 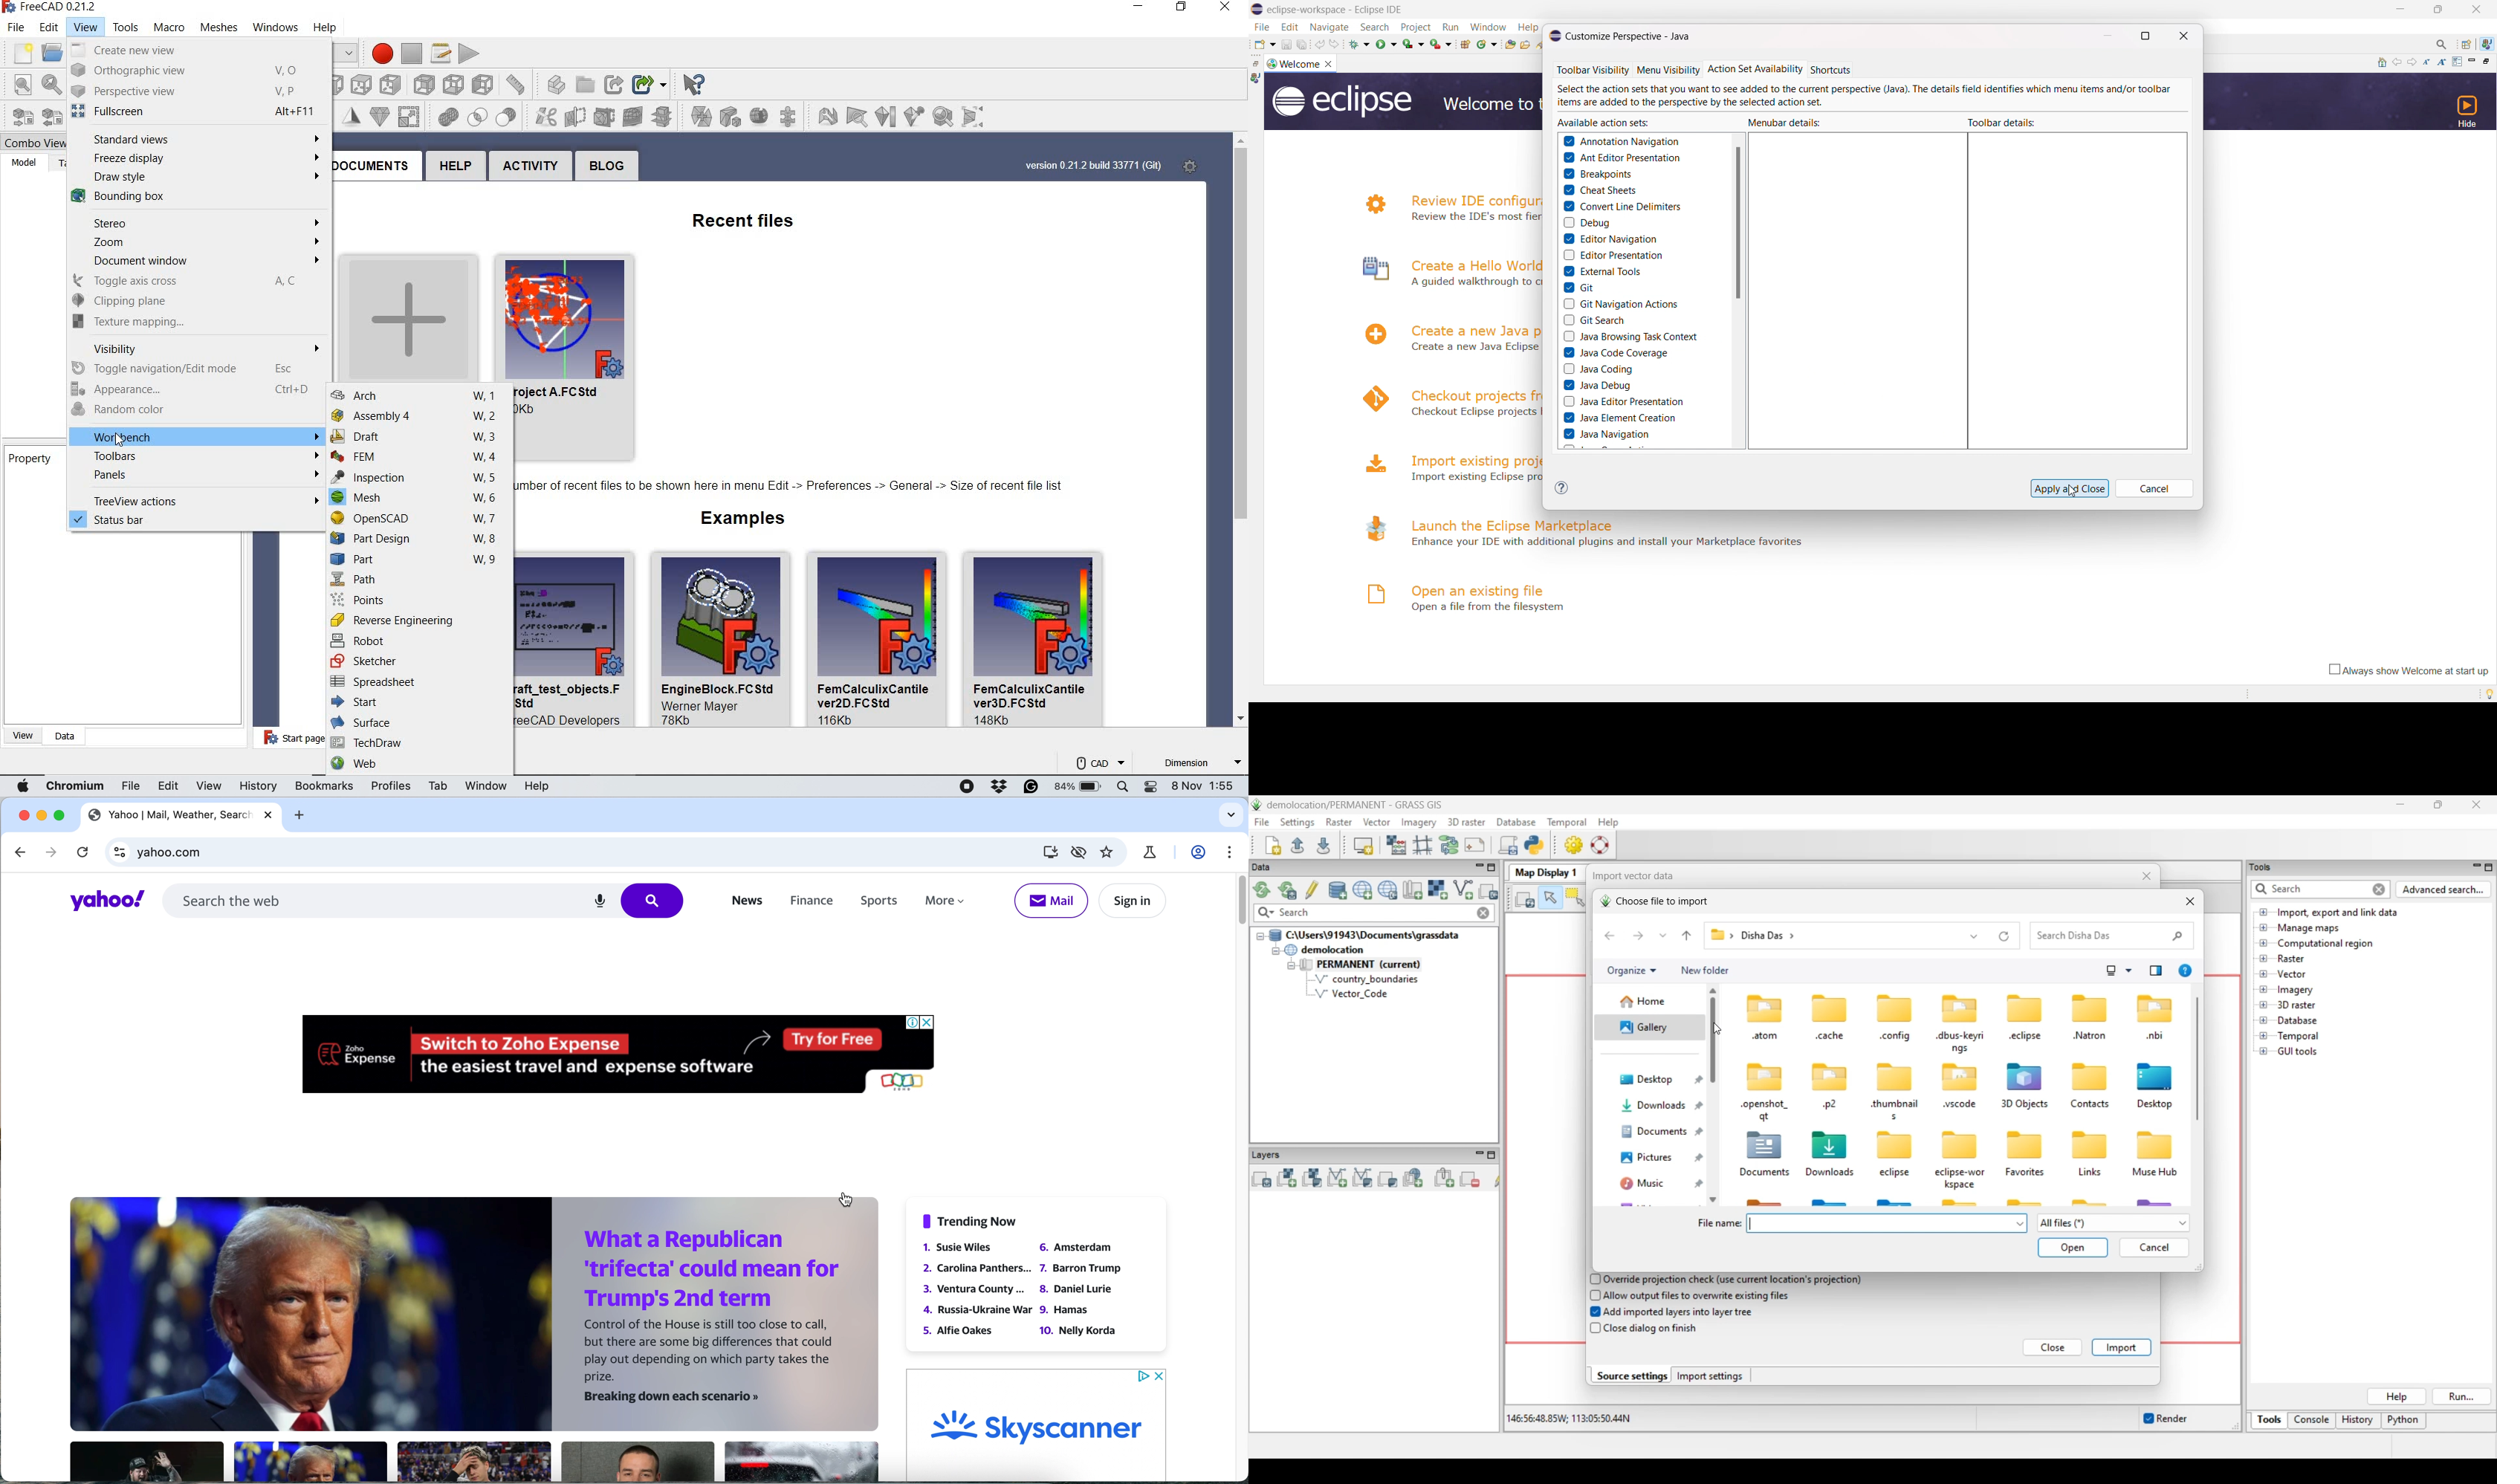 I want to click on curvature plat , so click(x=885, y=118).